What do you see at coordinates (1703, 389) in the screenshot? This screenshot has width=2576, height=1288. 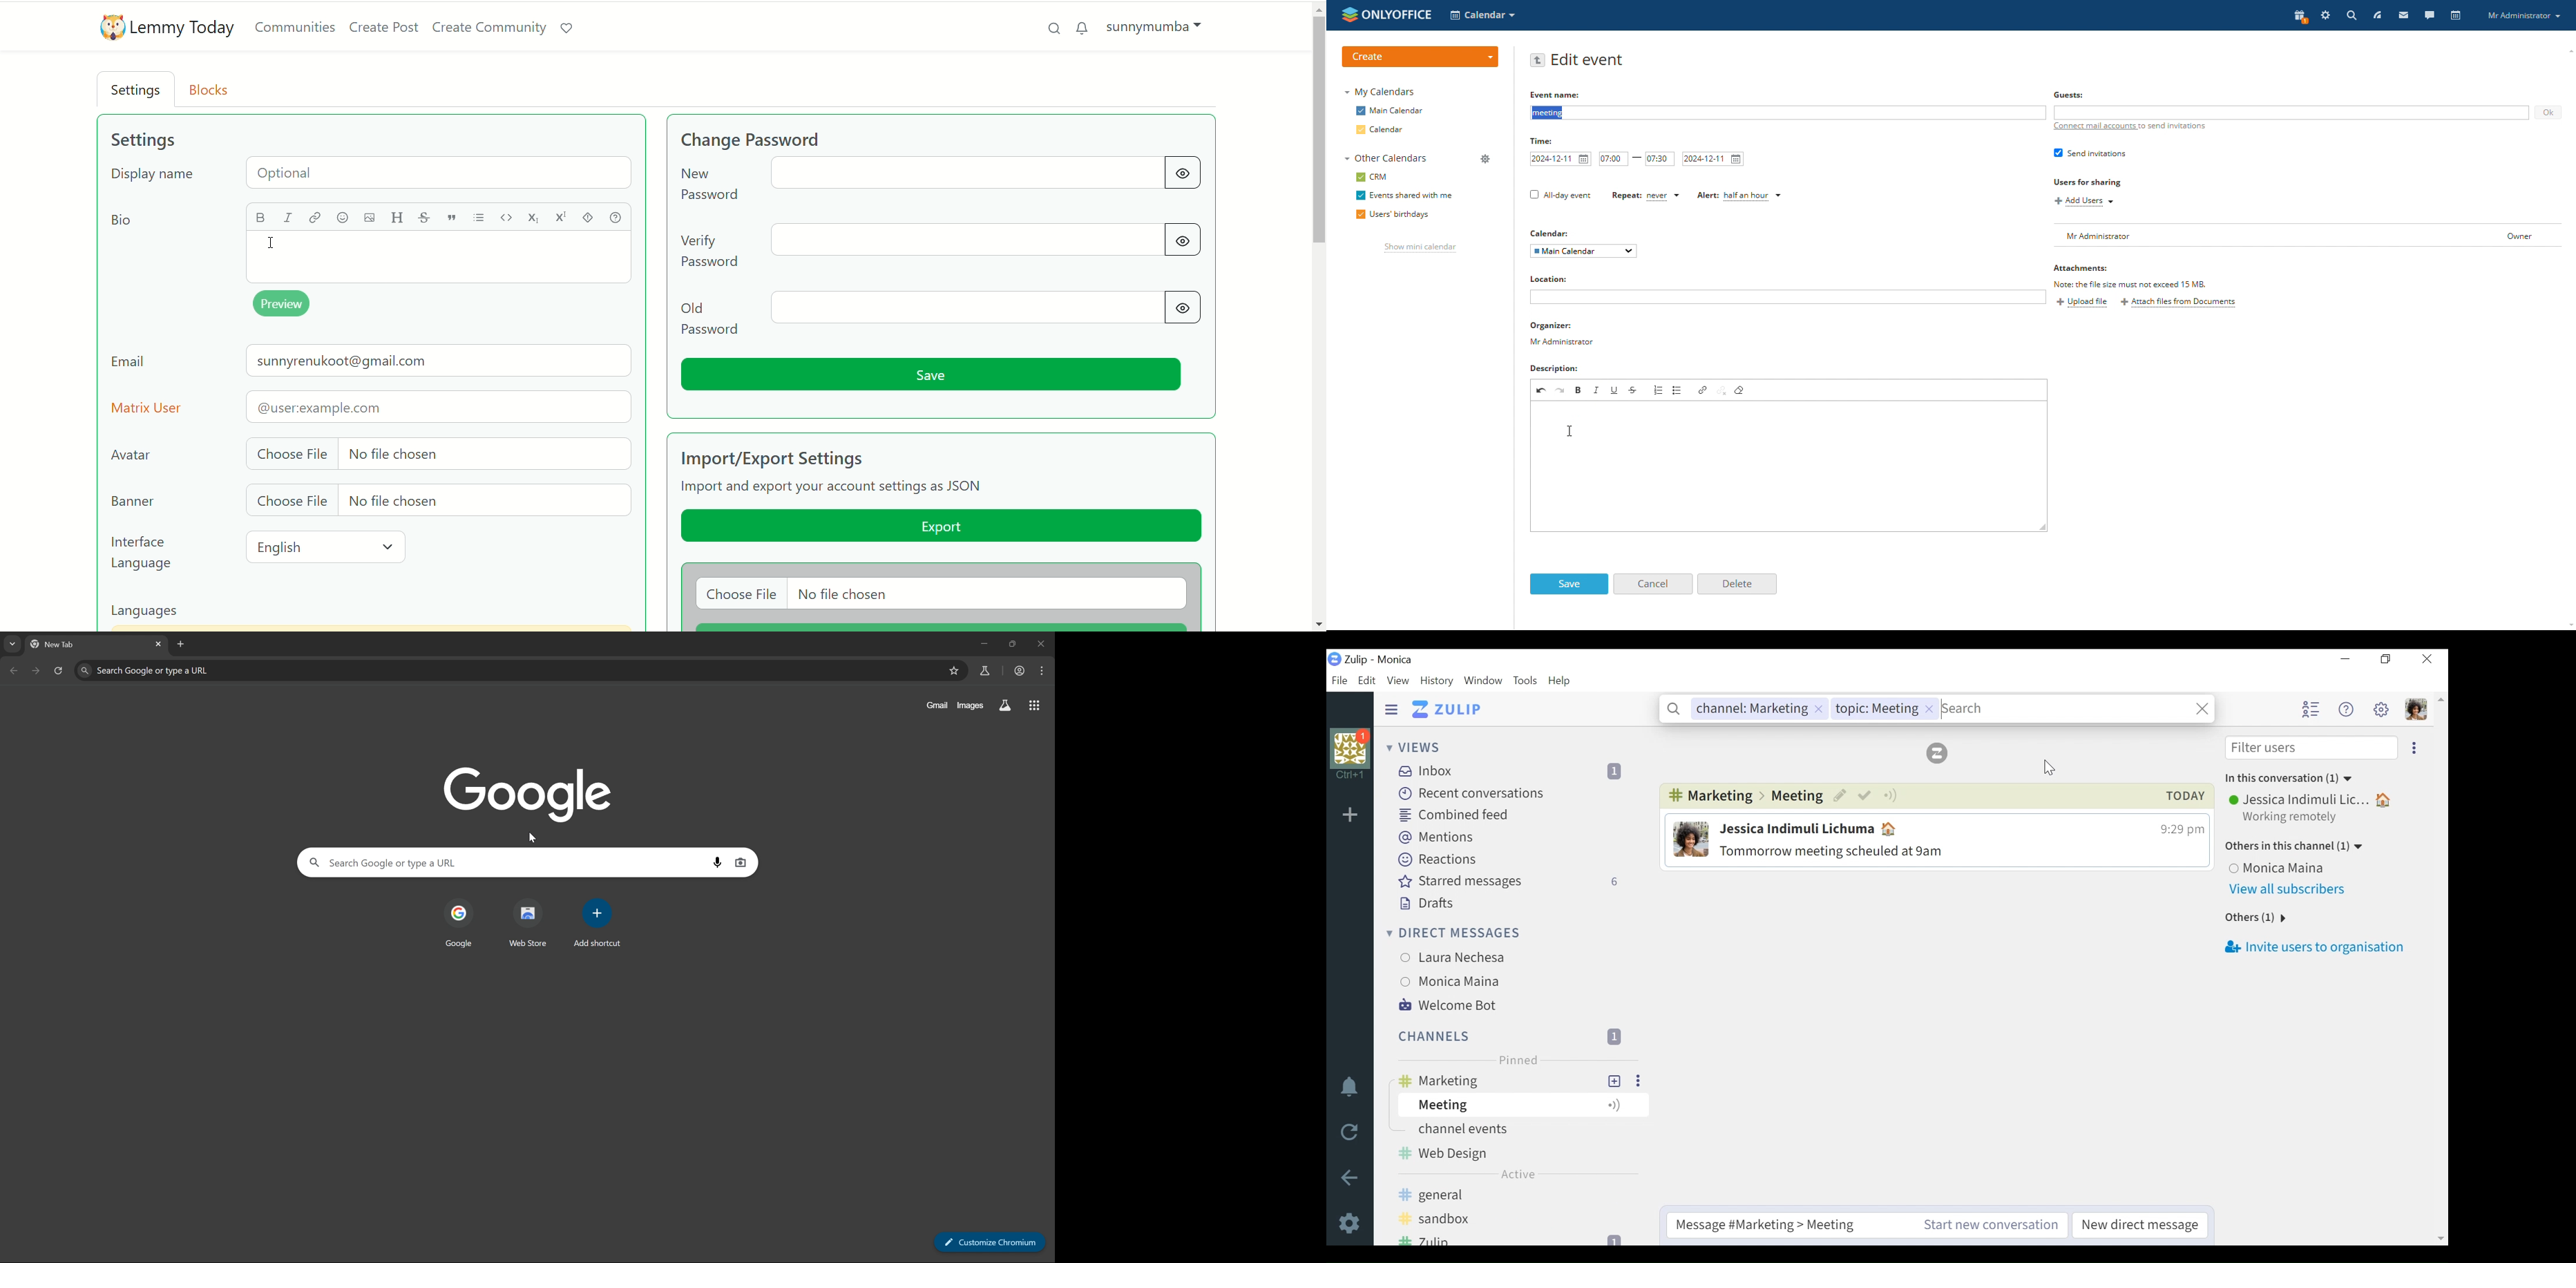 I see `link` at bounding box center [1703, 389].